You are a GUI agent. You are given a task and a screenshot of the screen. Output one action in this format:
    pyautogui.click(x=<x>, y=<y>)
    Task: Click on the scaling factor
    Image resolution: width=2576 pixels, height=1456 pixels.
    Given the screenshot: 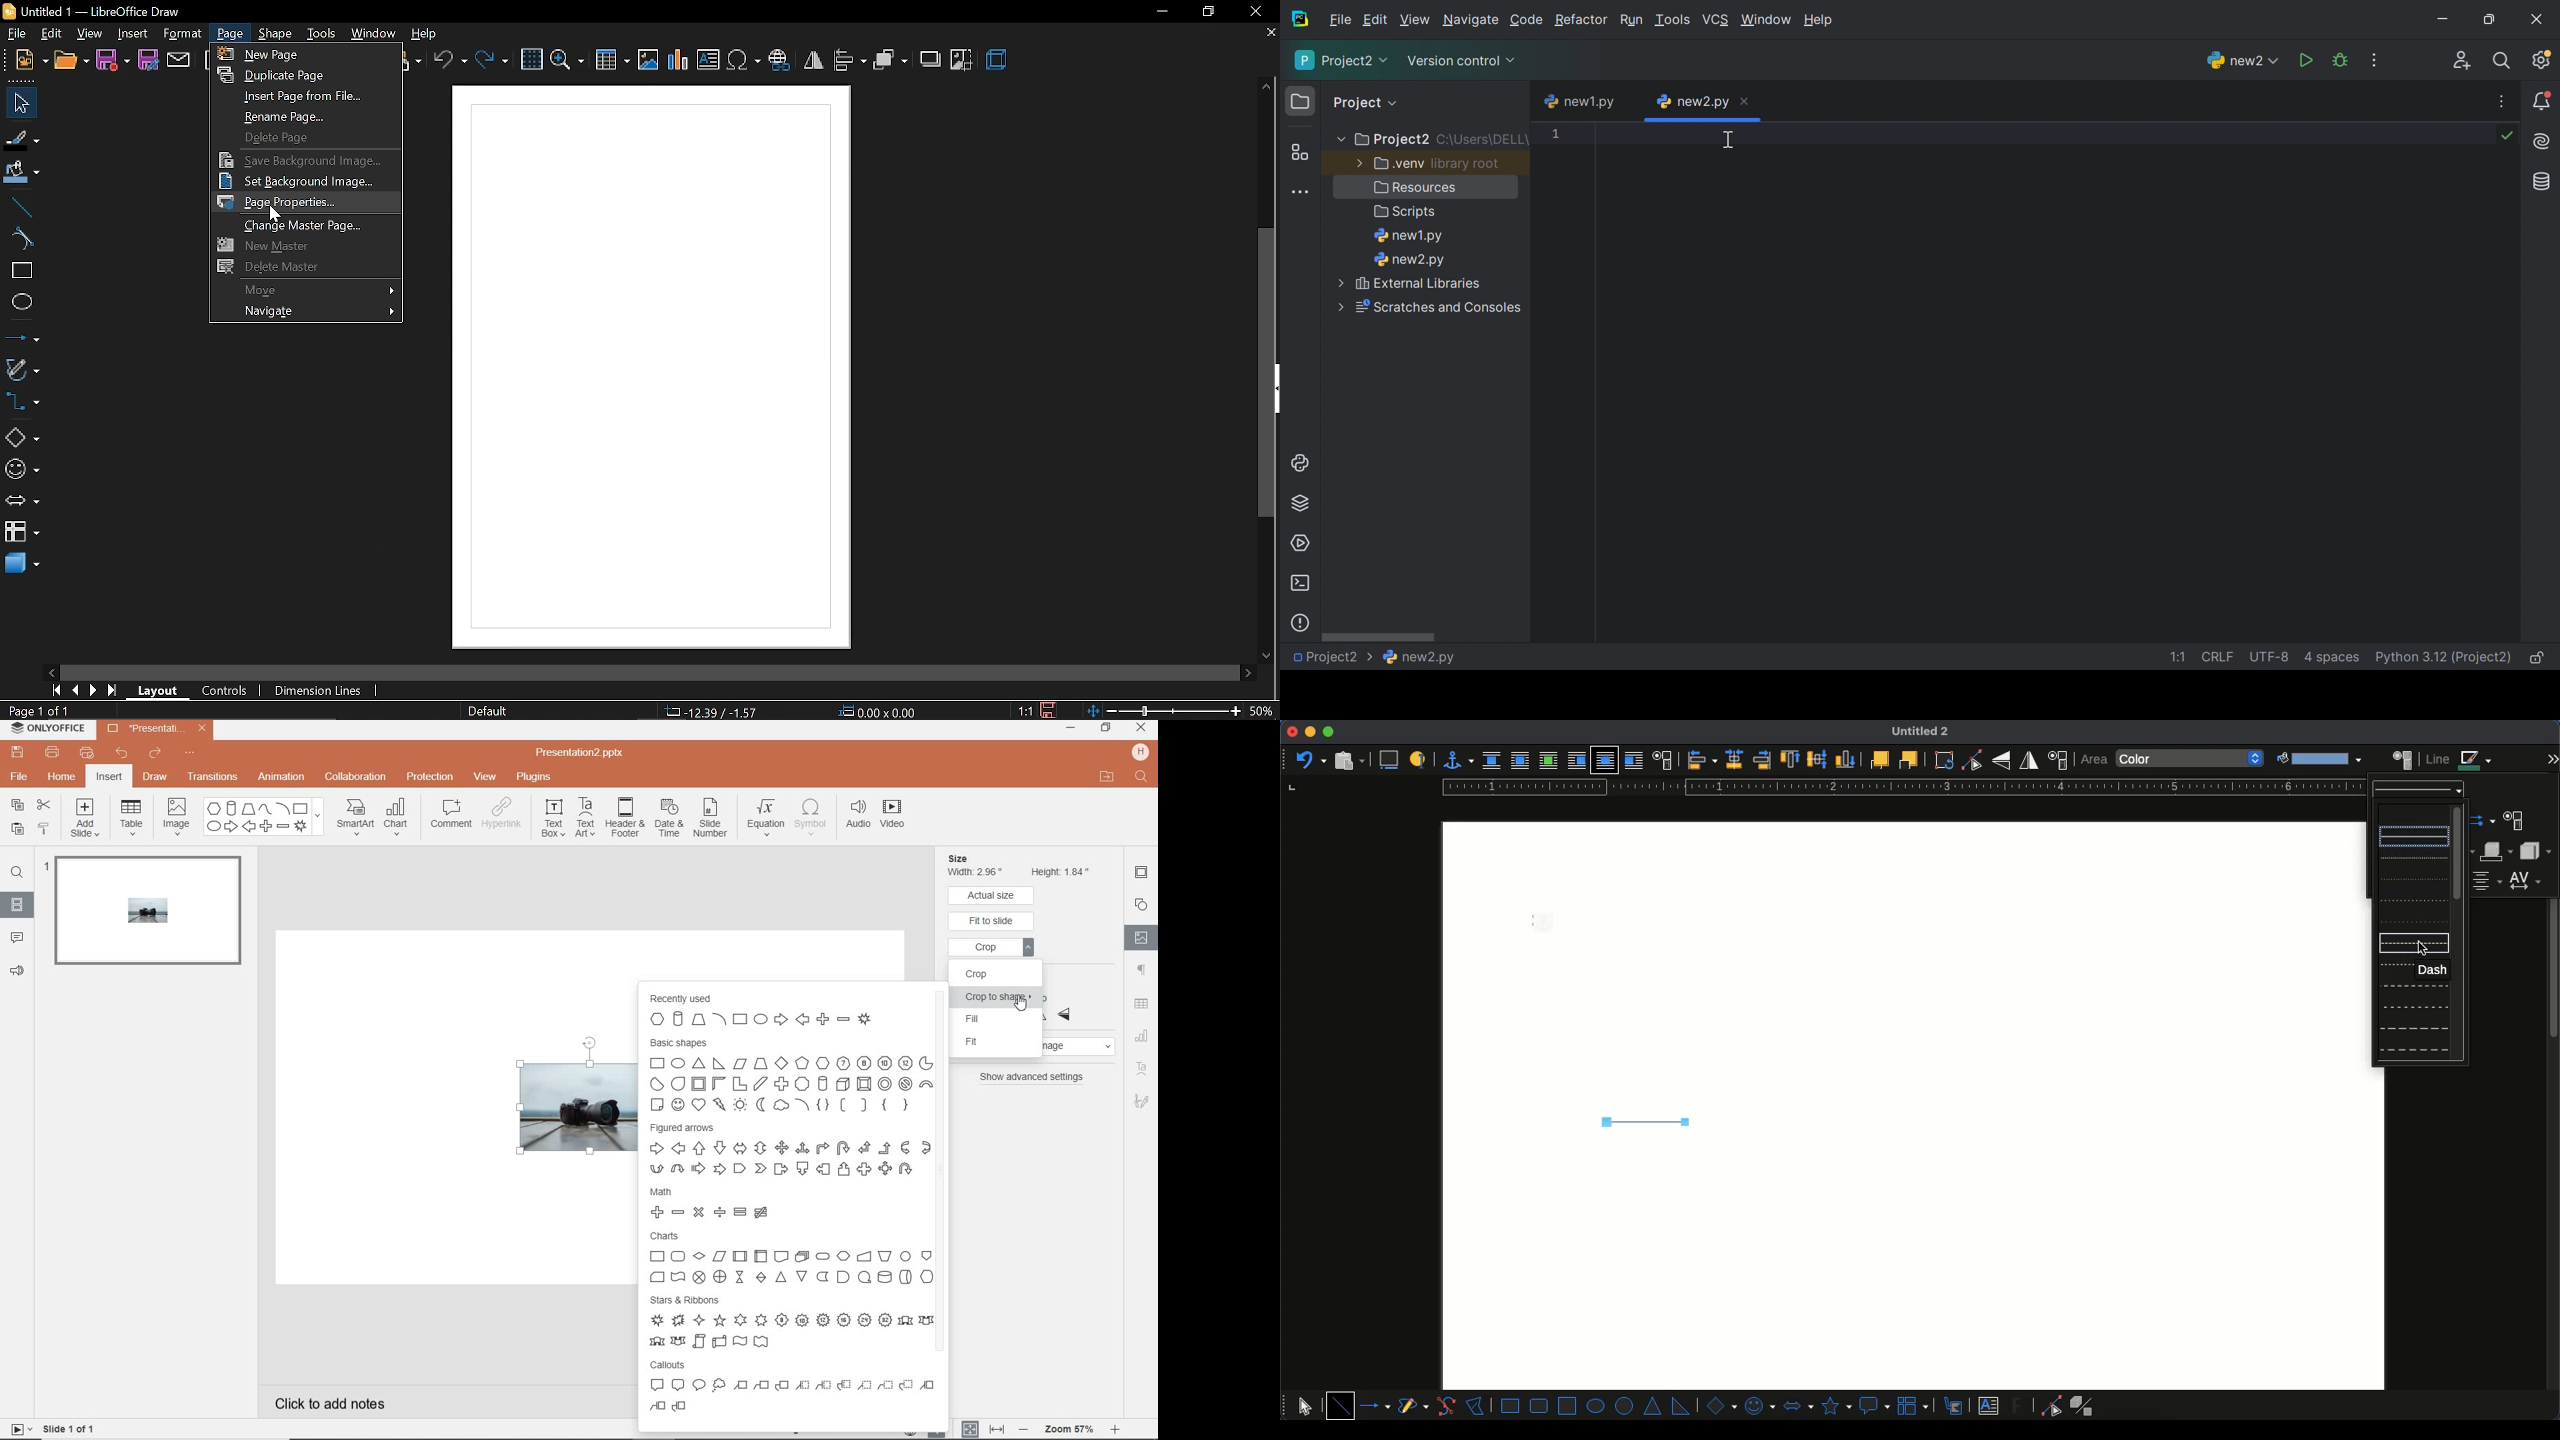 What is the action you would take?
    pyautogui.click(x=1025, y=711)
    